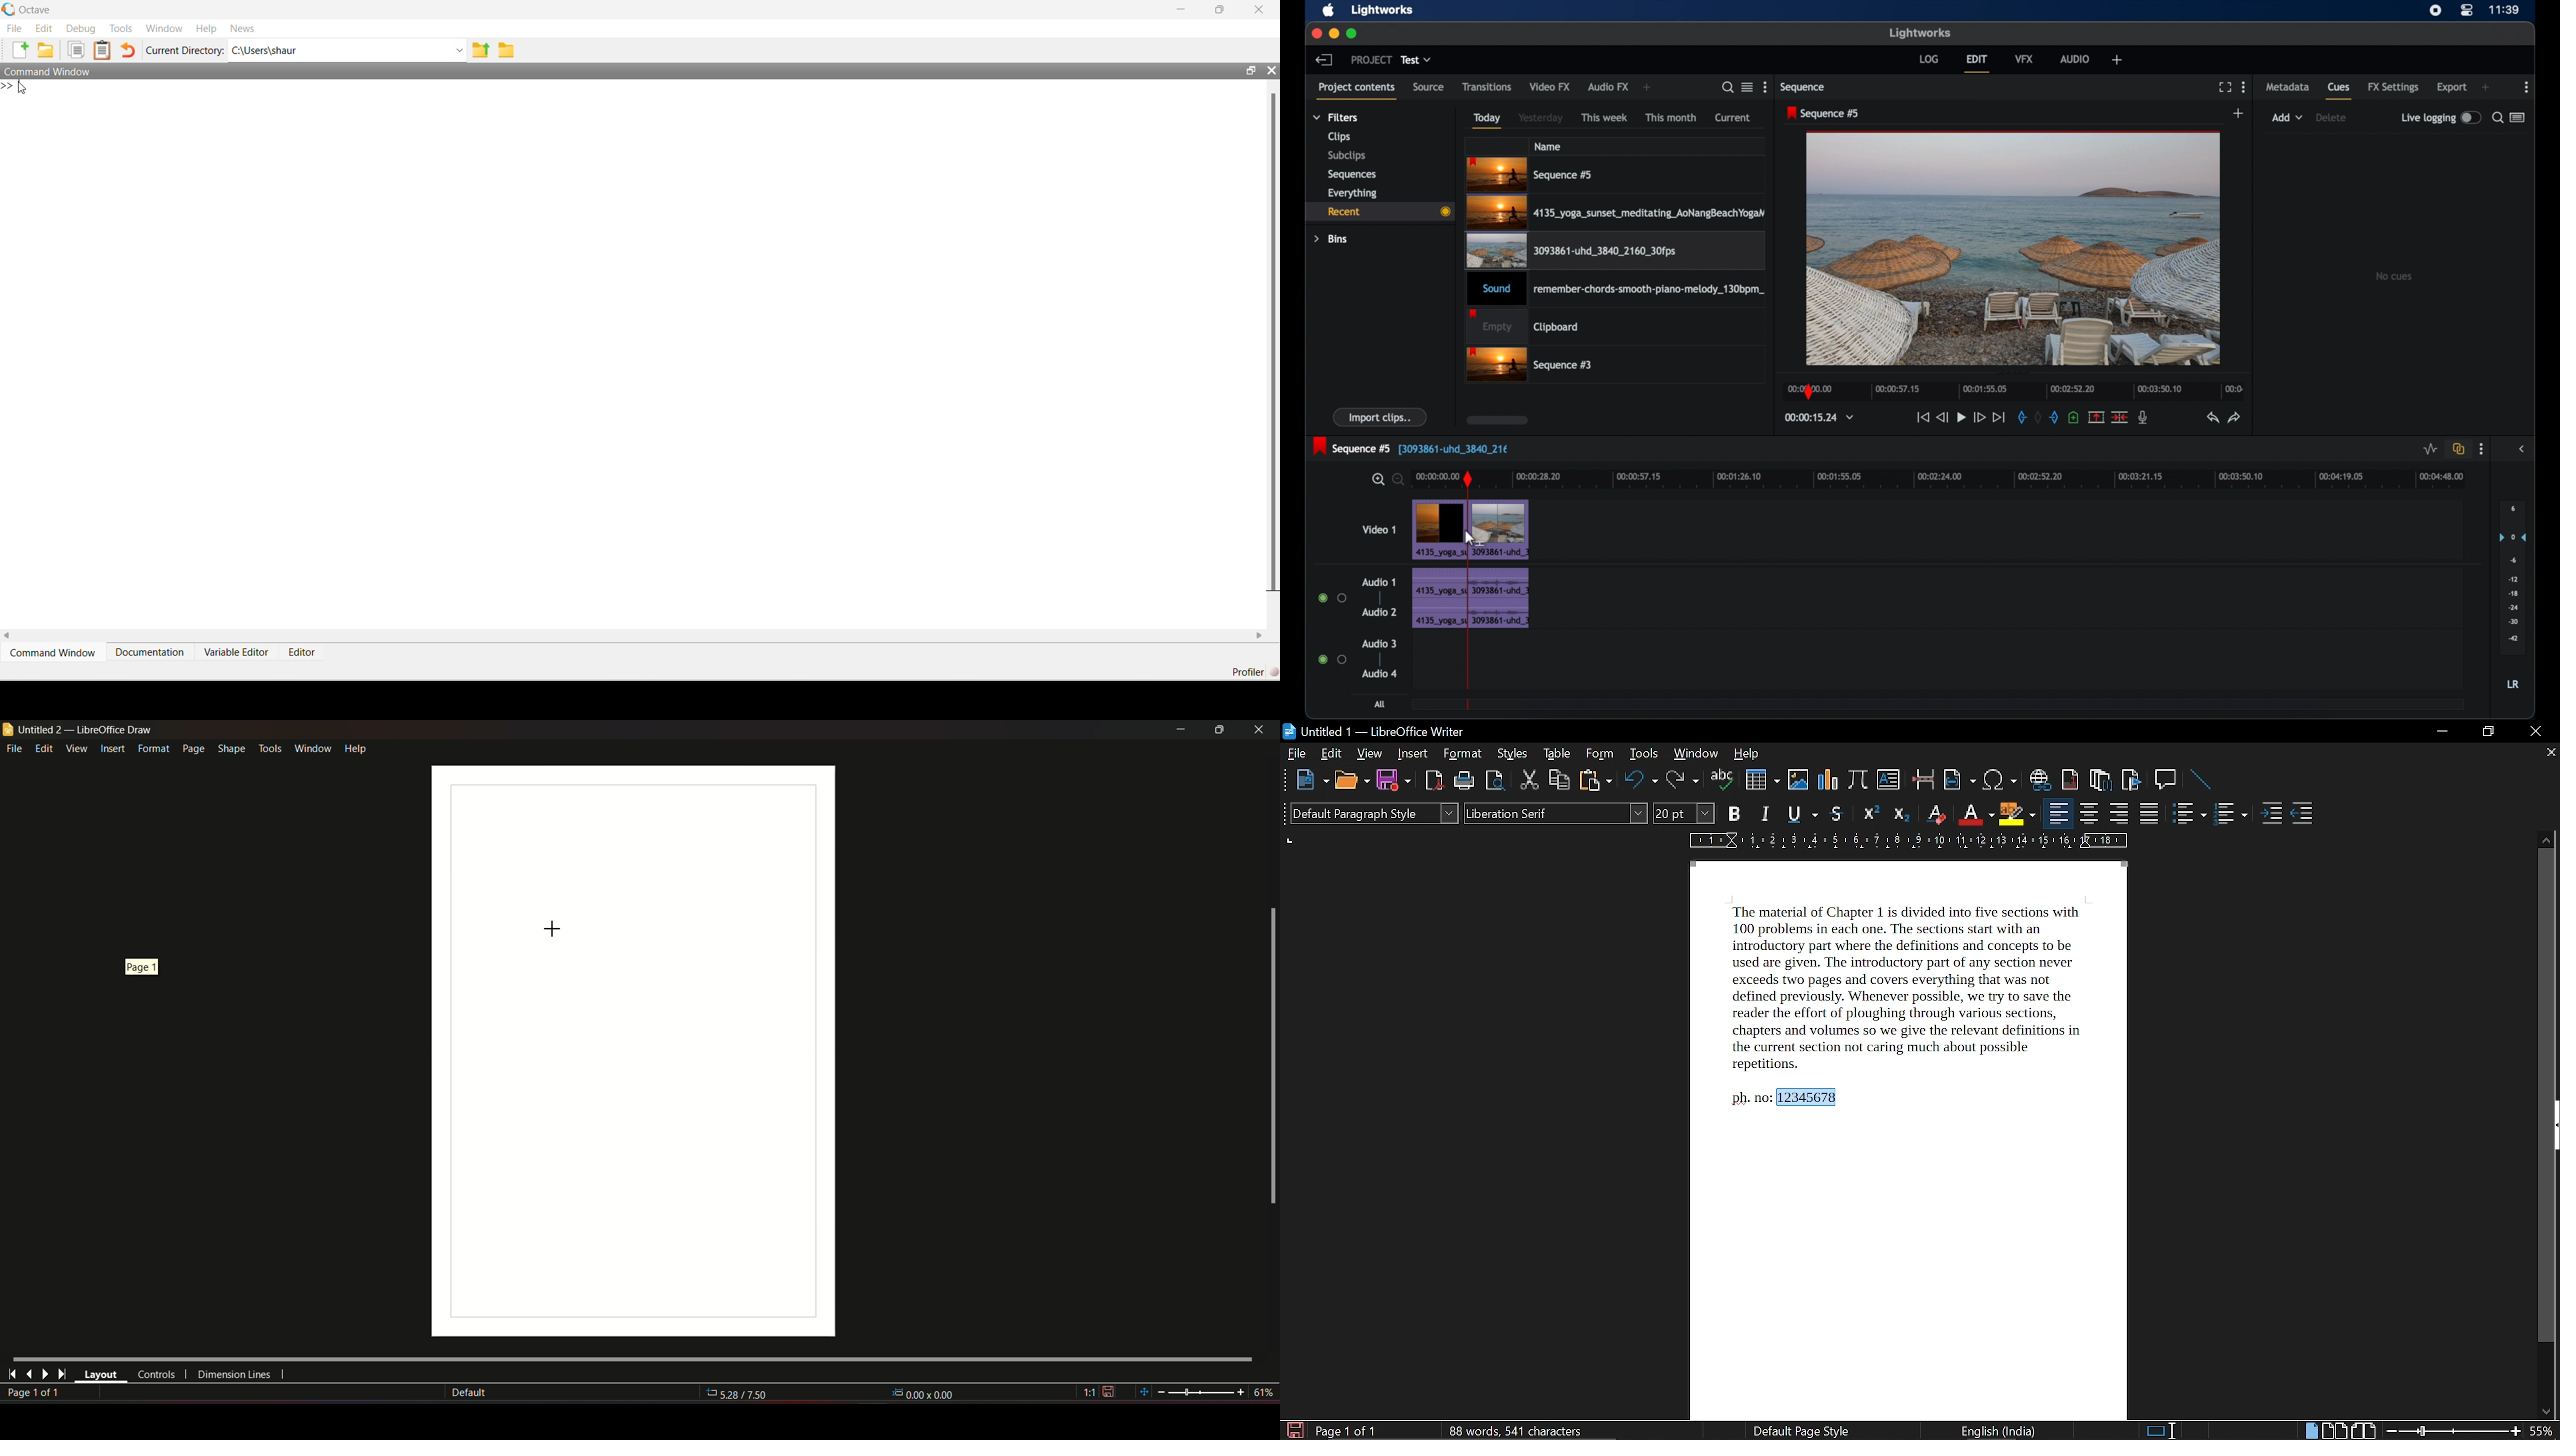 This screenshot has height=1456, width=2576. I want to click on multiple page view, so click(2335, 1431).